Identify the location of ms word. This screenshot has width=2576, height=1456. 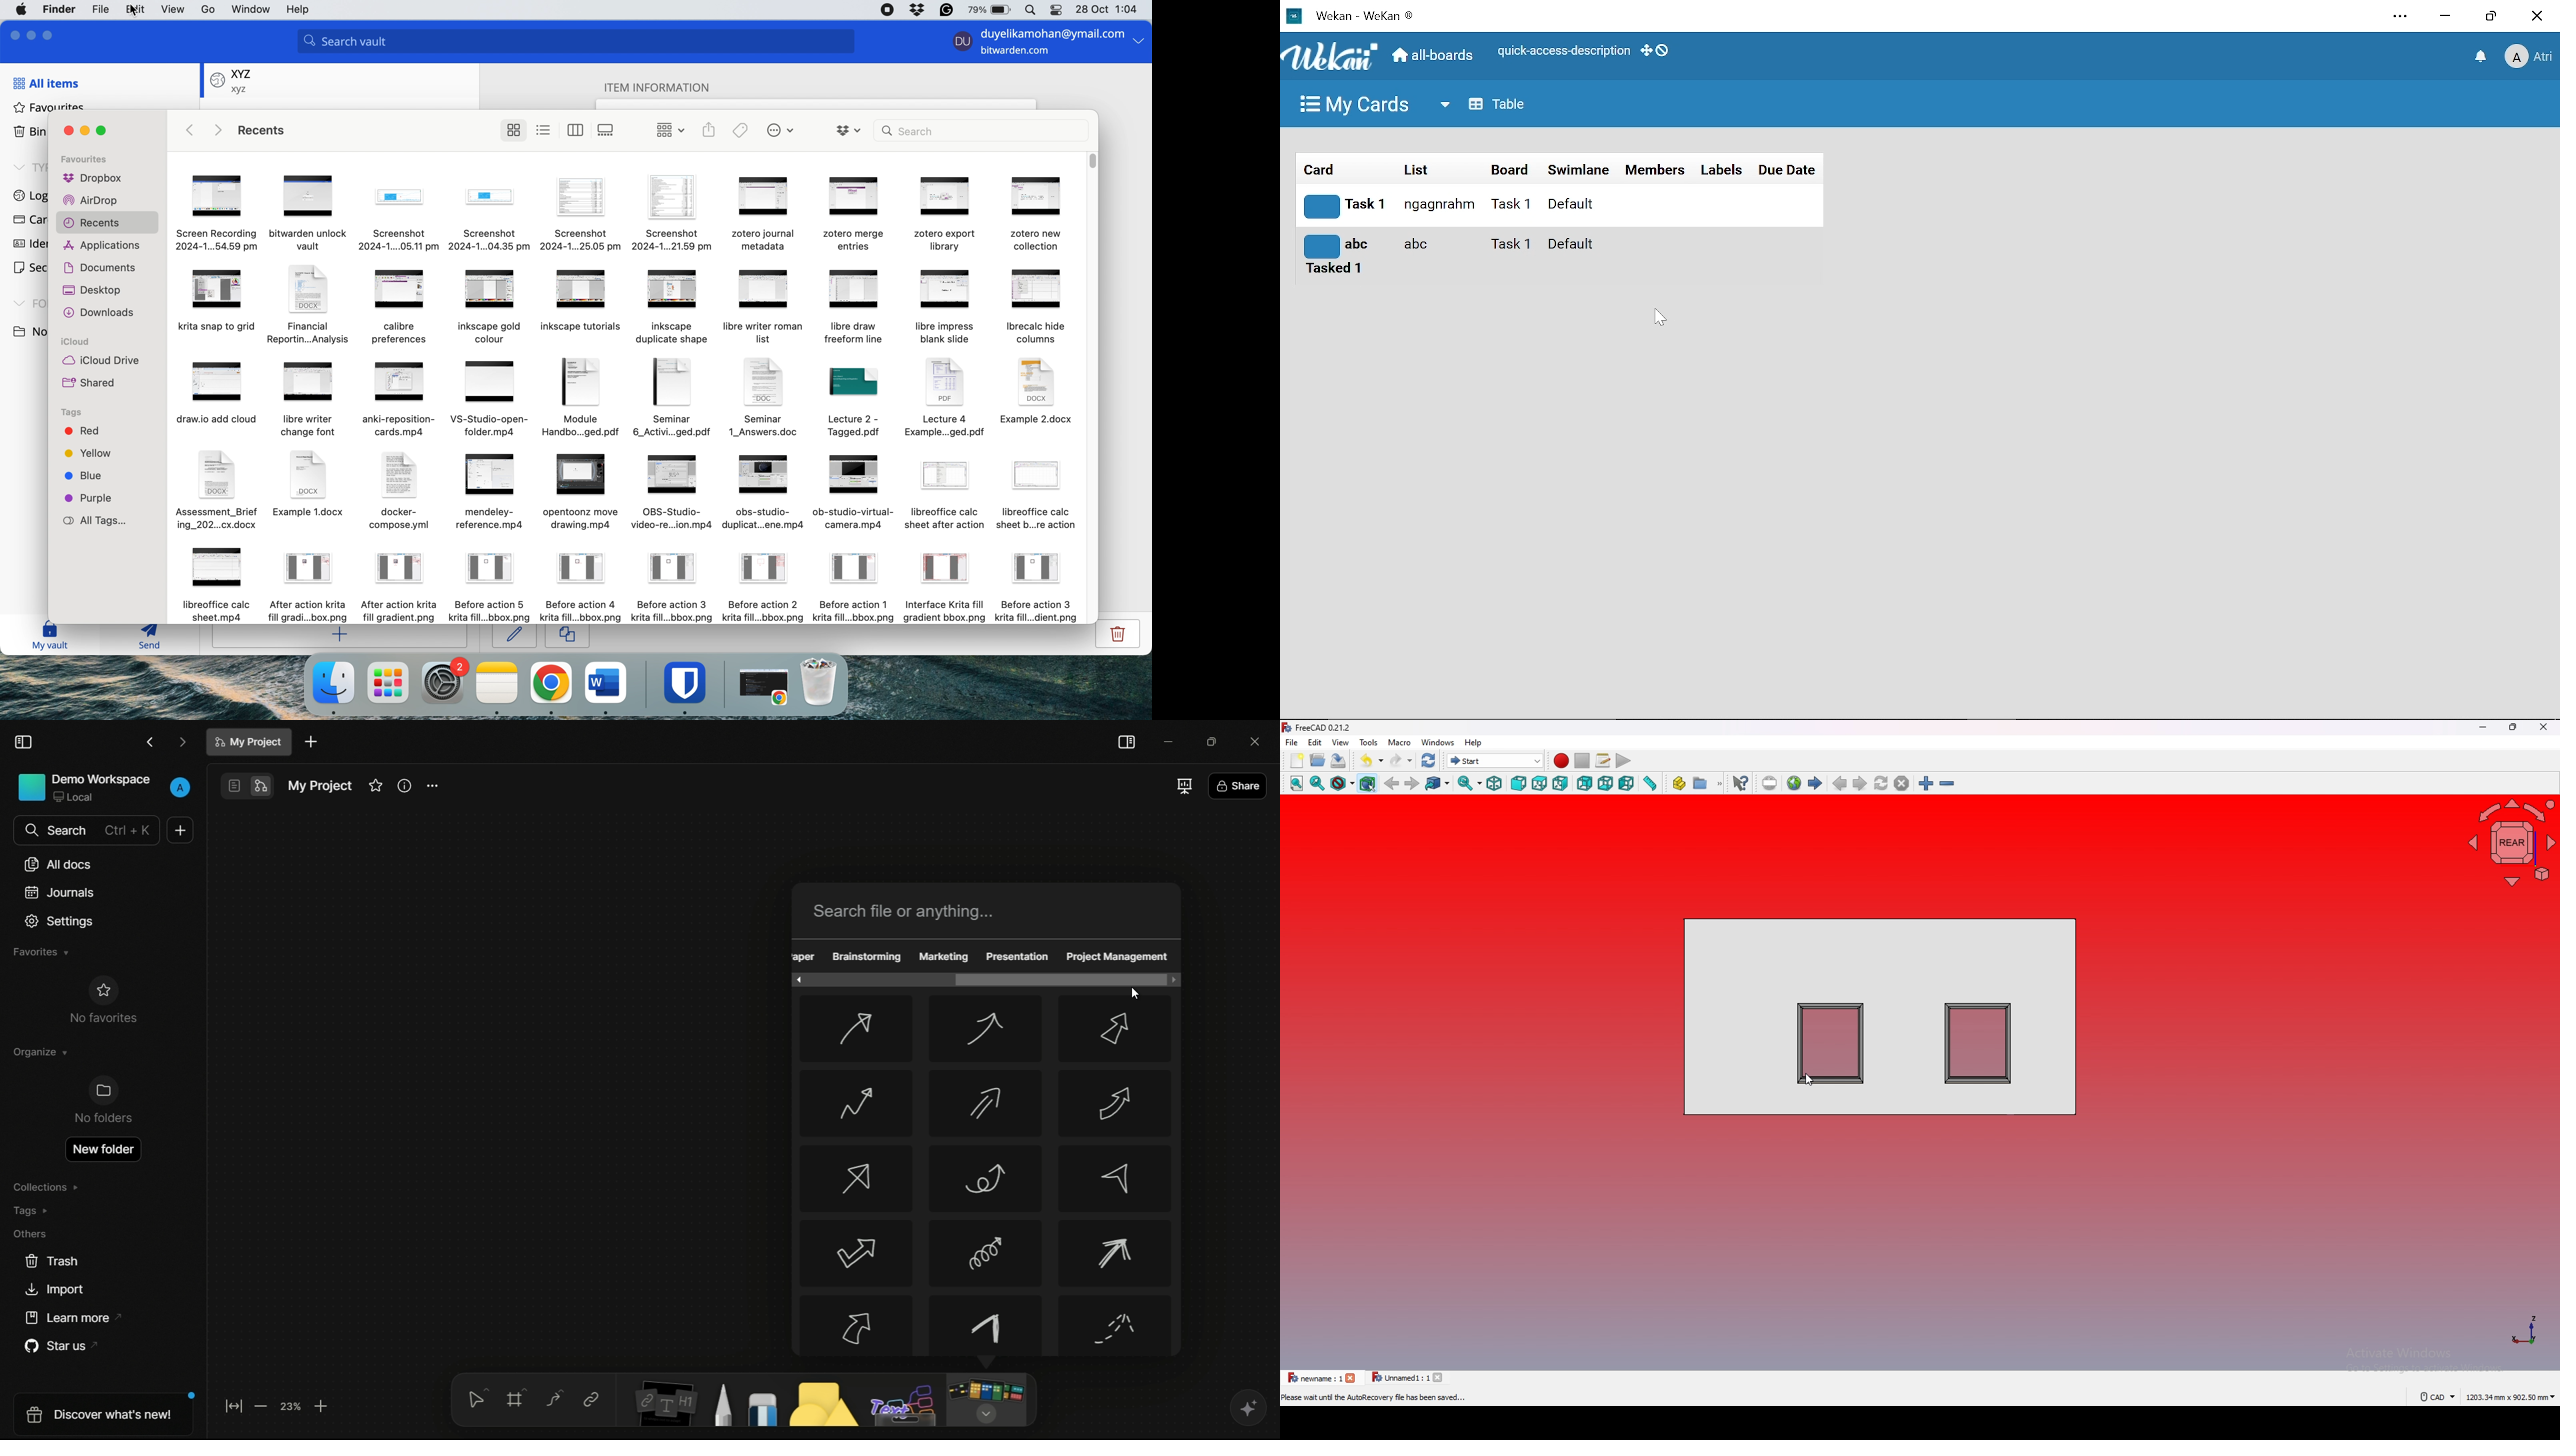
(606, 682).